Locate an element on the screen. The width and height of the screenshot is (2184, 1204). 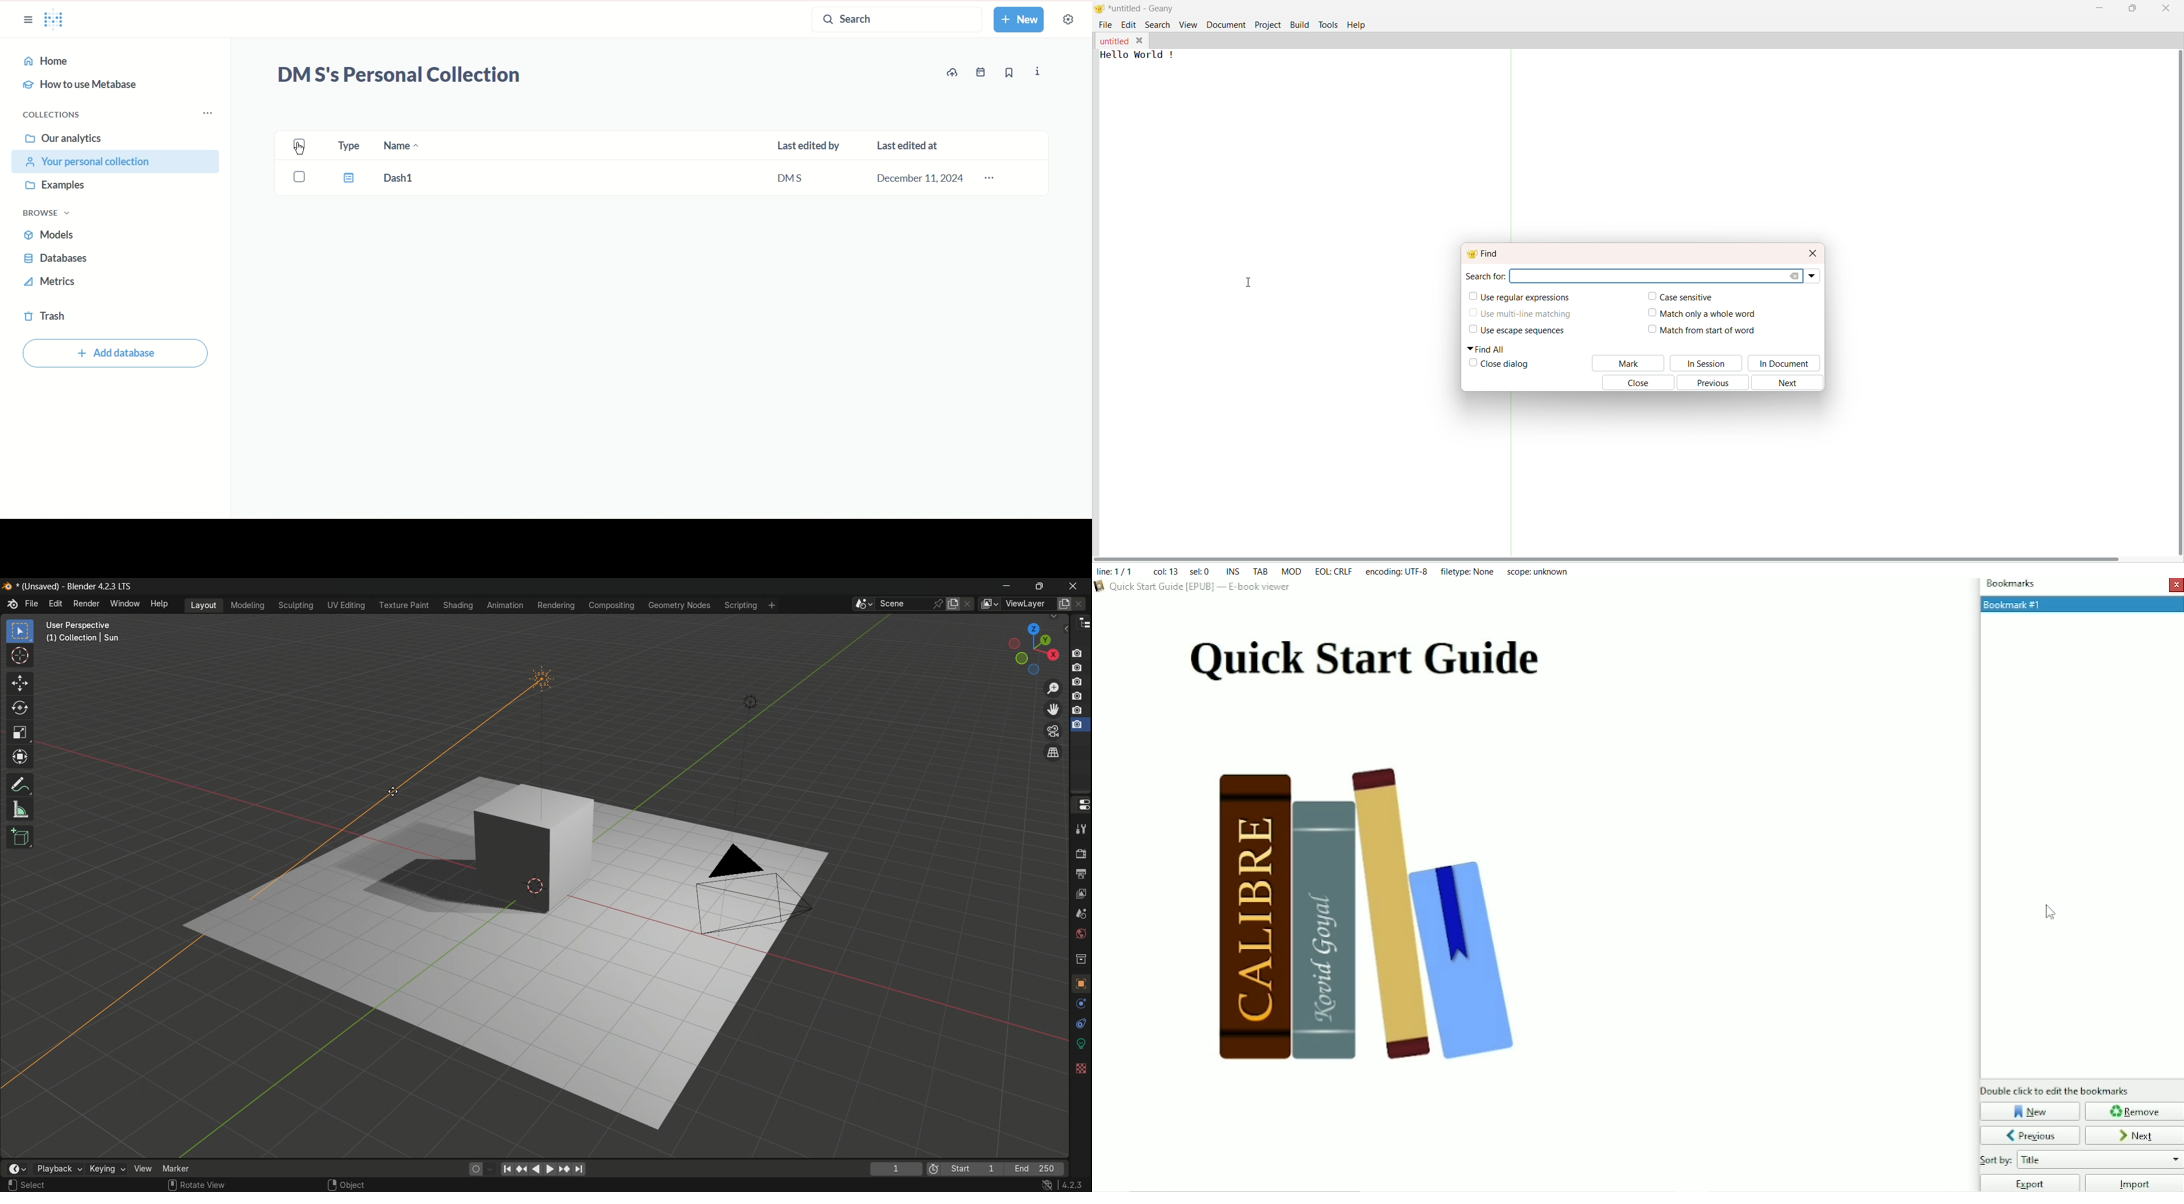
geometry nodes is located at coordinates (682, 605).